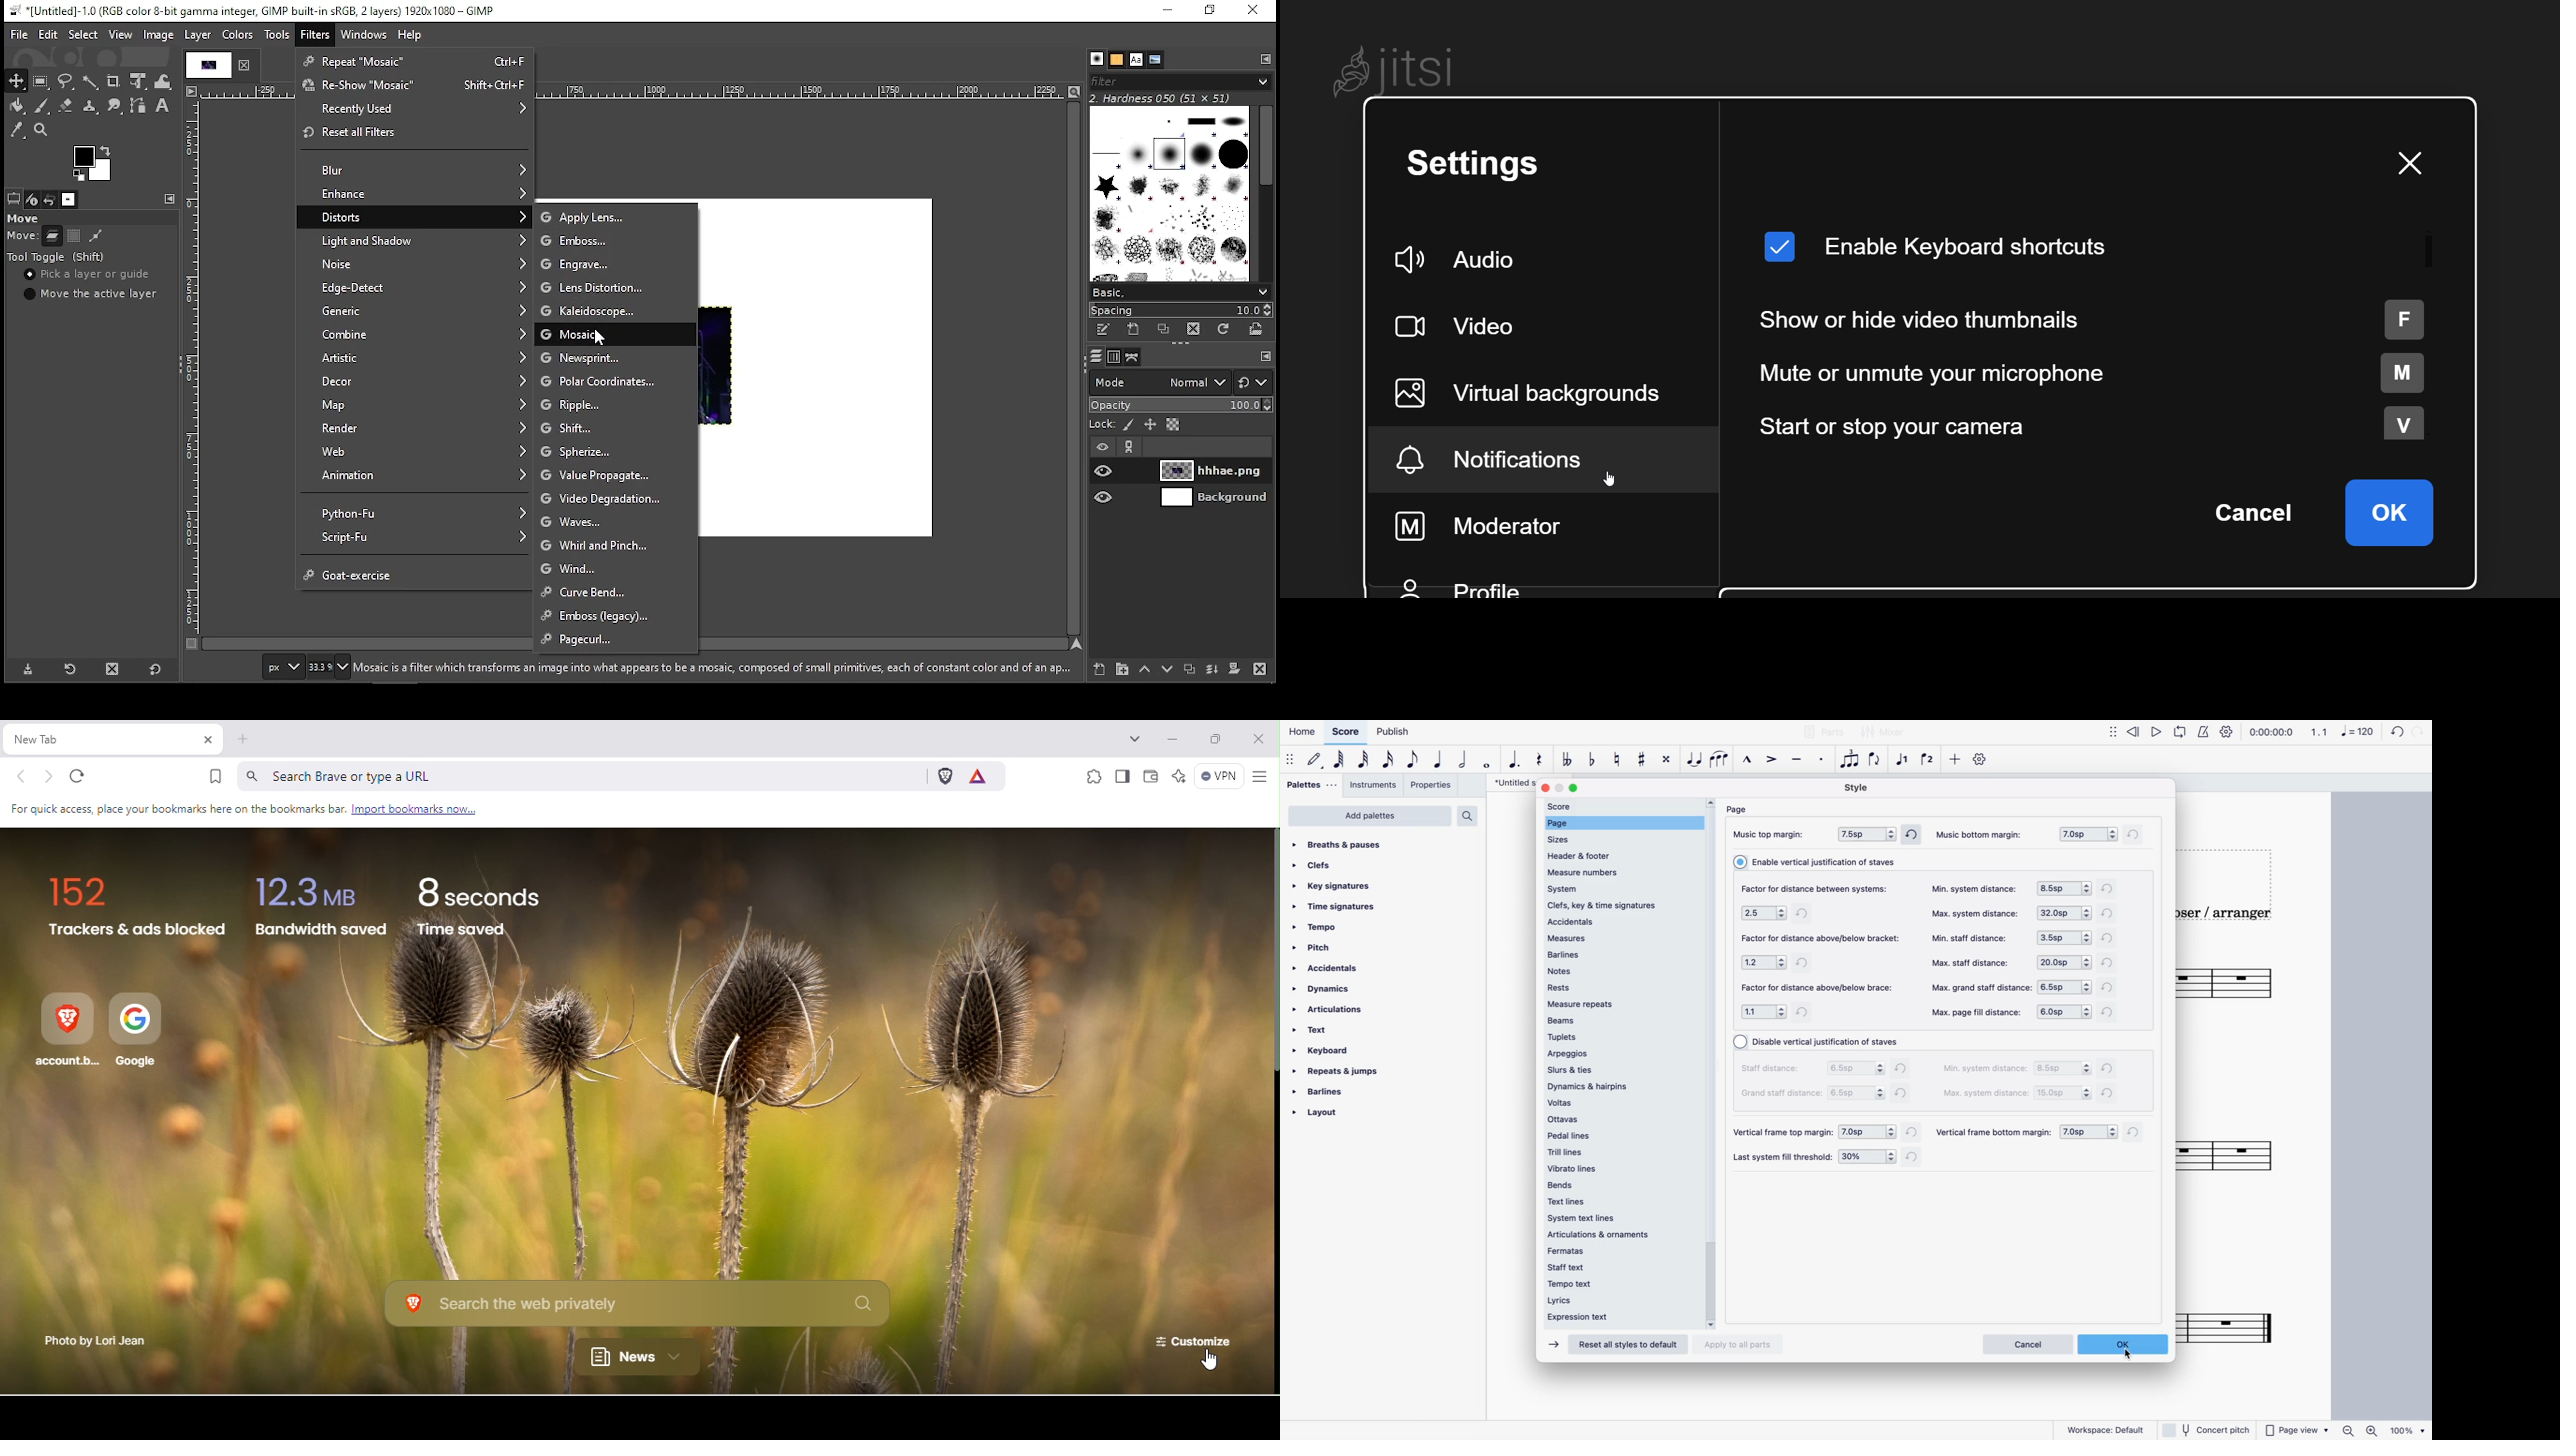  What do you see at coordinates (2064, 889) in the screenshot?
I see `options` at bounding box center [2064, 889].